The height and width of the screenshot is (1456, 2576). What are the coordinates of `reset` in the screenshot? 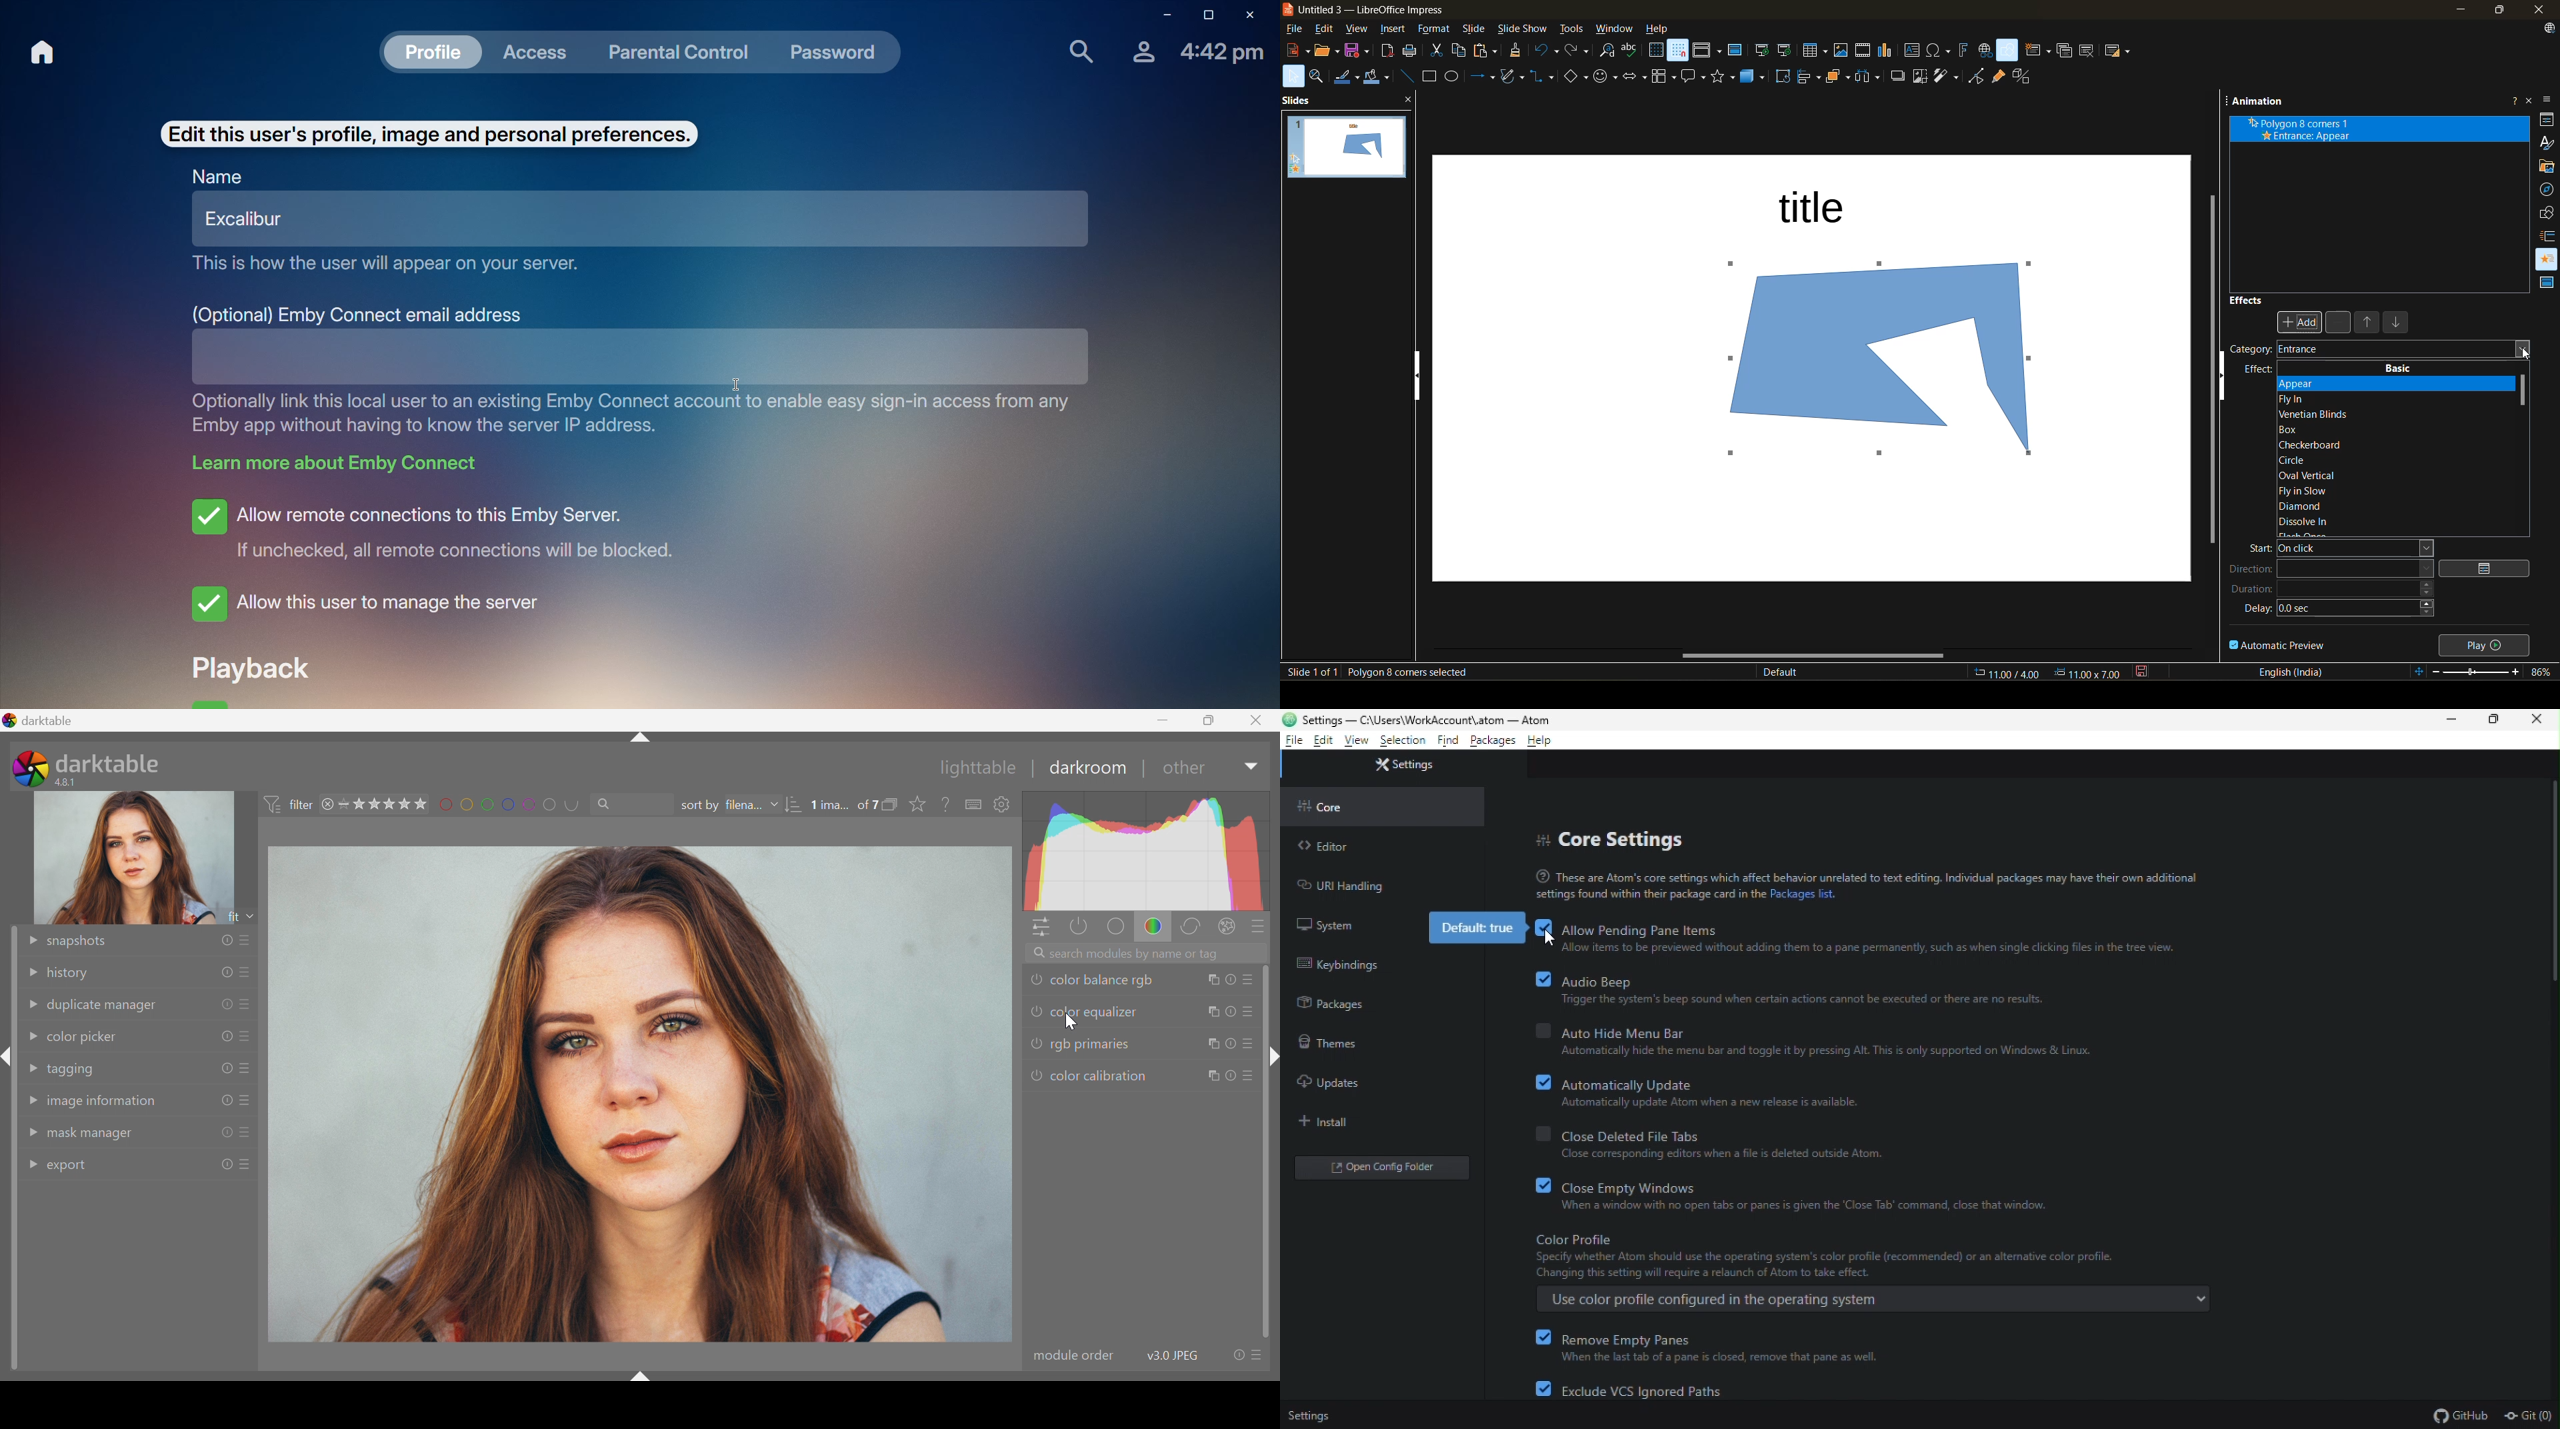 It's located at (227, 941).